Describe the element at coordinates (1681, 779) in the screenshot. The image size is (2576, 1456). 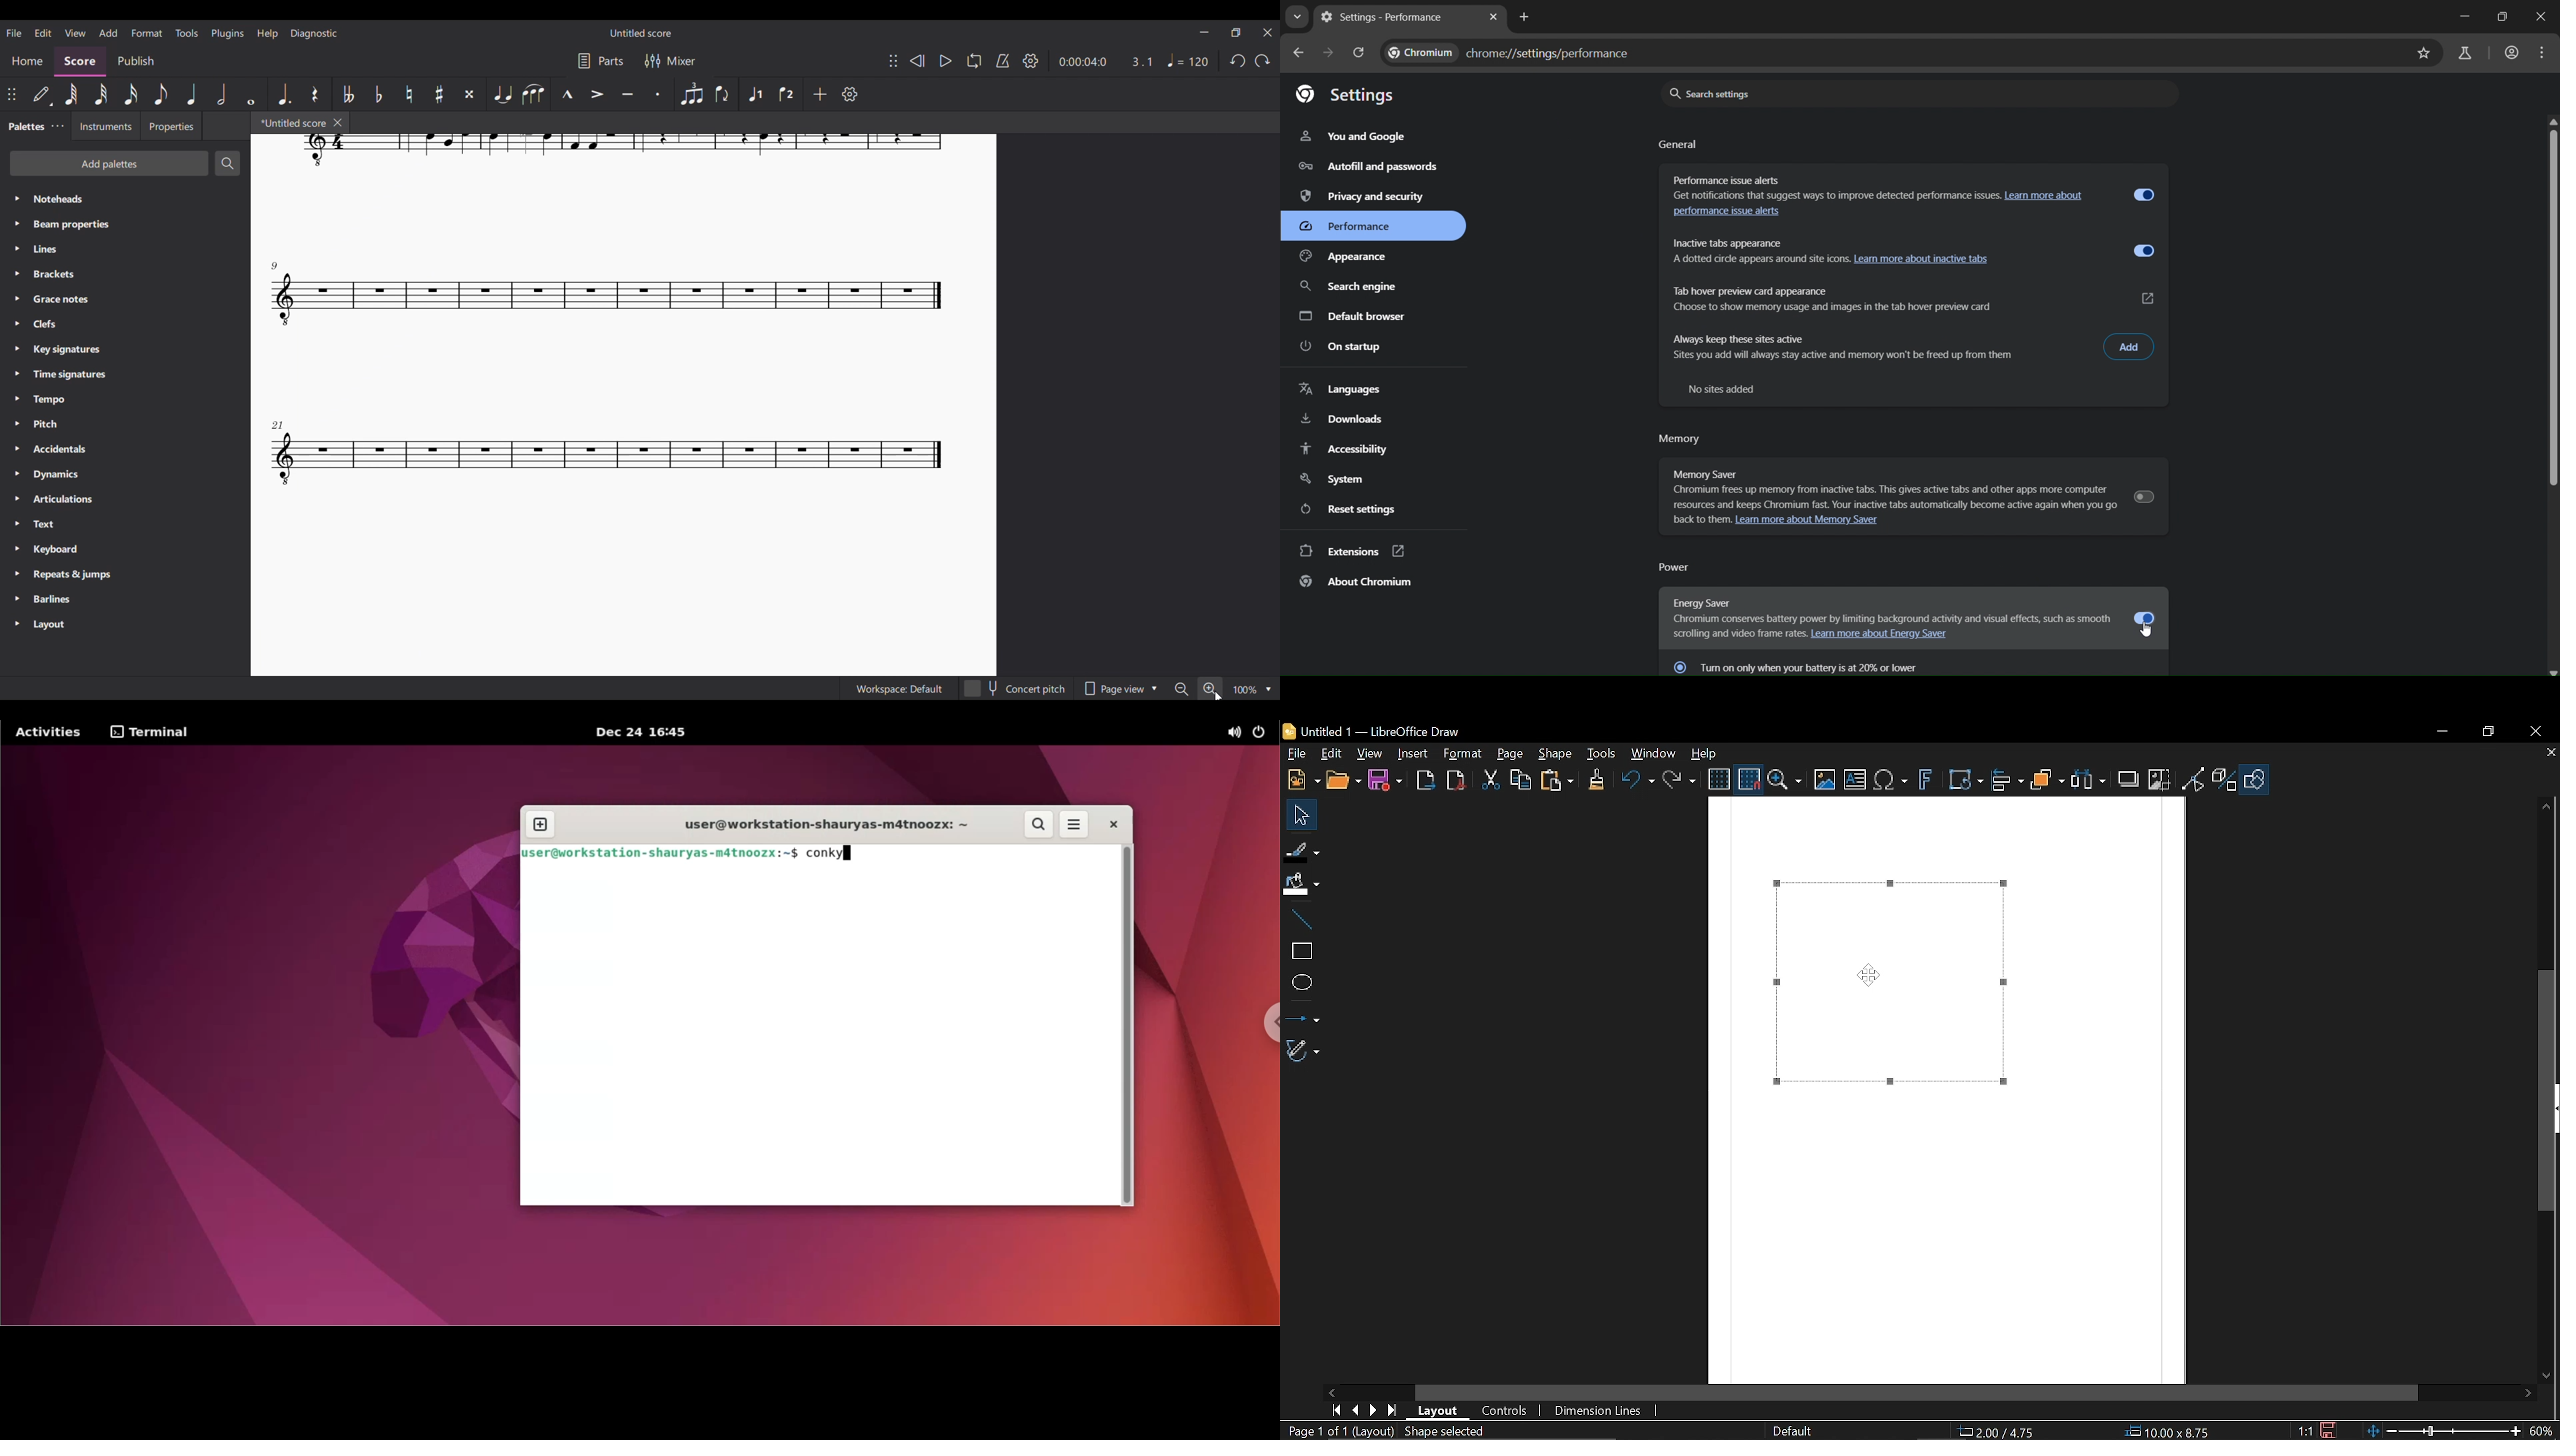
I see `Redo` at that location.